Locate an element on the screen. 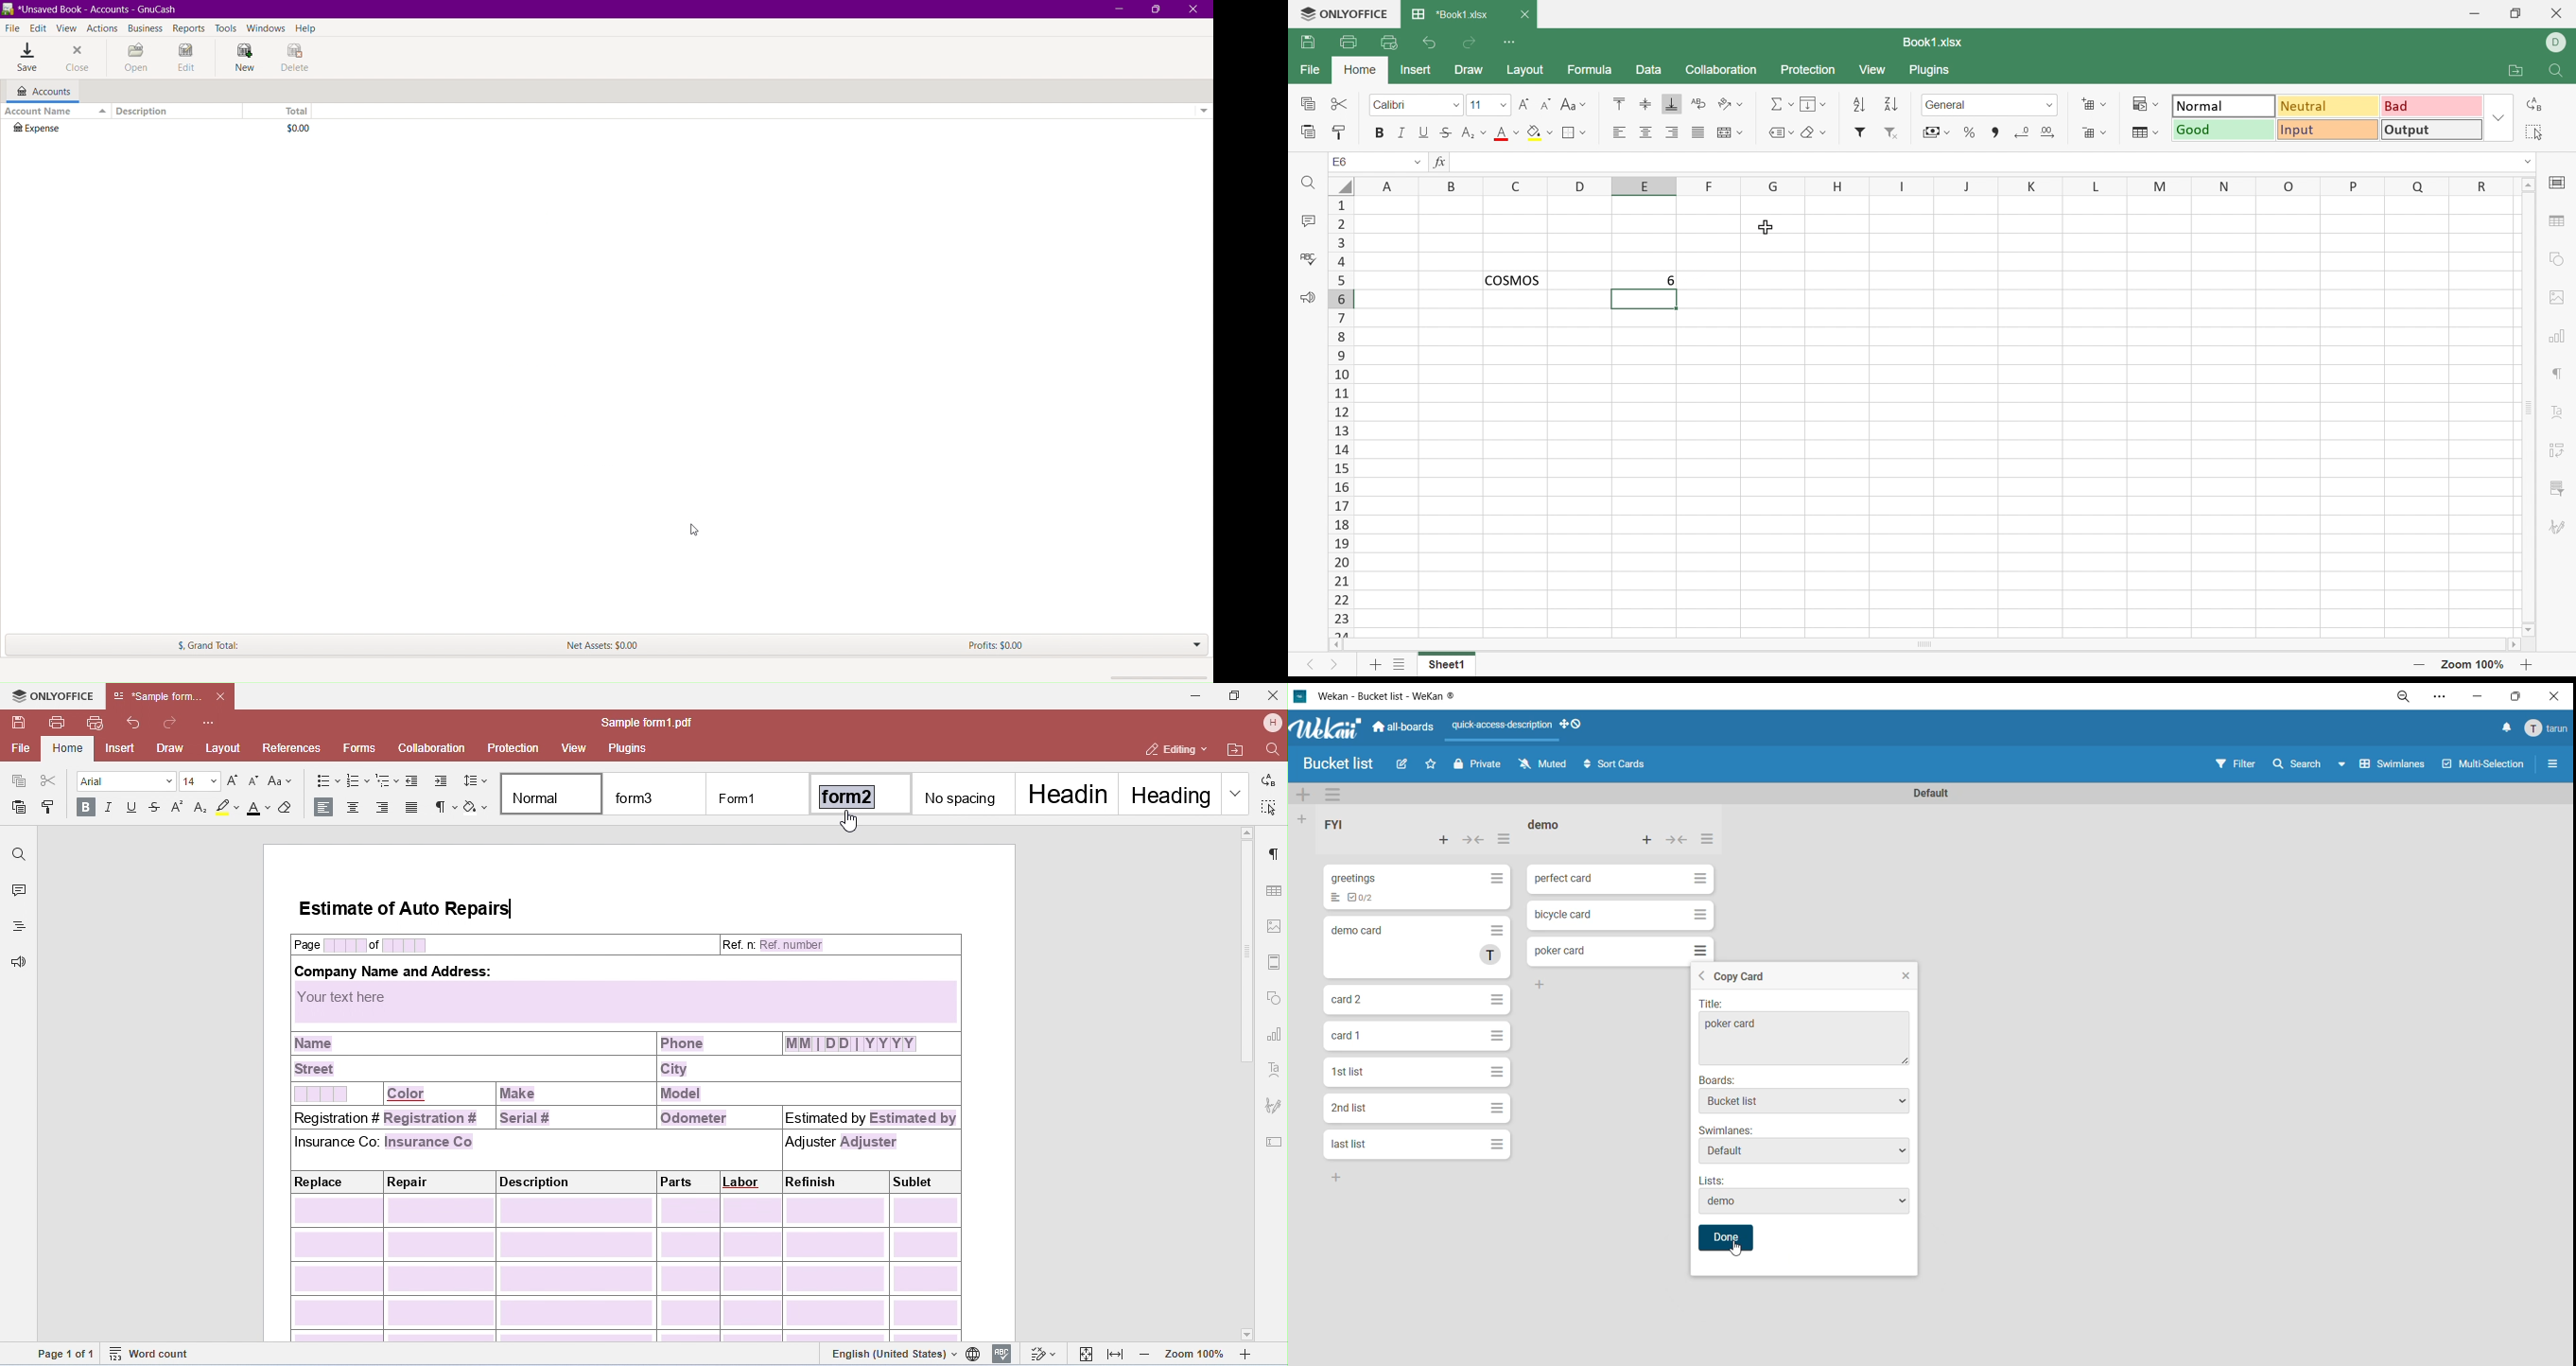 This screenshot has height=1372, width=2576. Select all is located at coordinates (2534, 132).